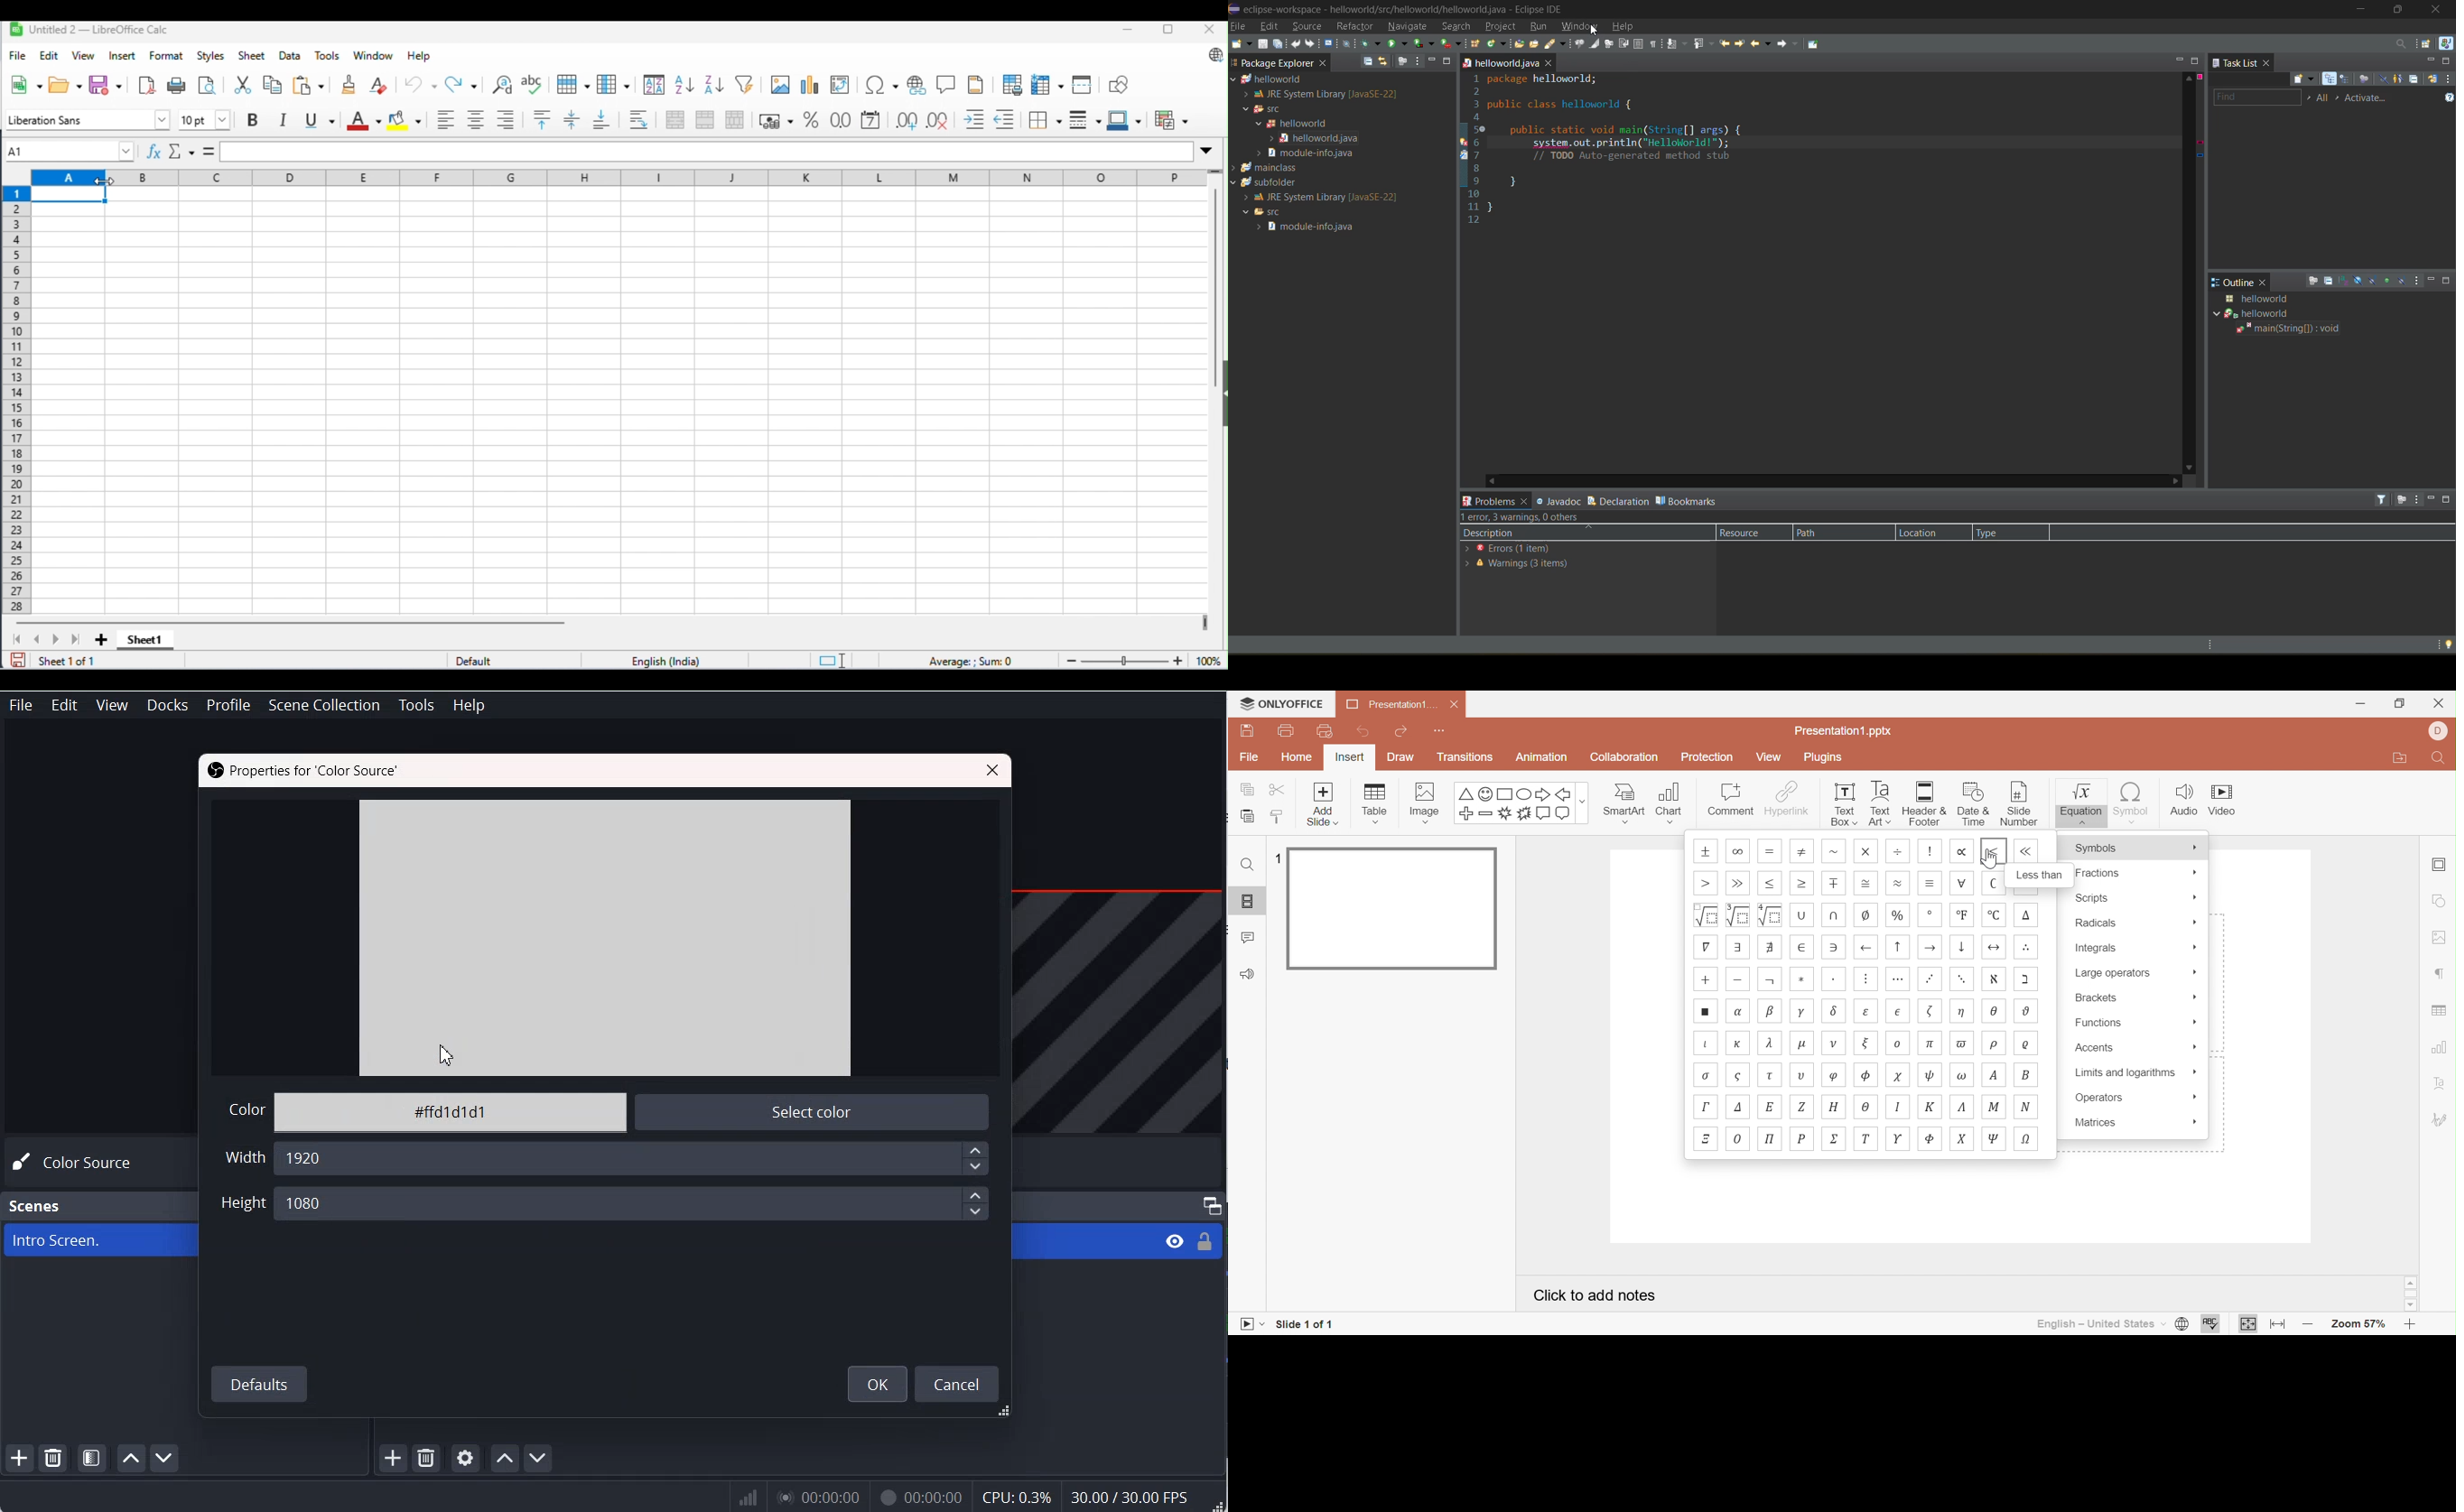 This screenshot has height=1512, width=2464. Describe the element at coordinates (538, 1458) in the screenshot. I see `Move Source Down` at that location.